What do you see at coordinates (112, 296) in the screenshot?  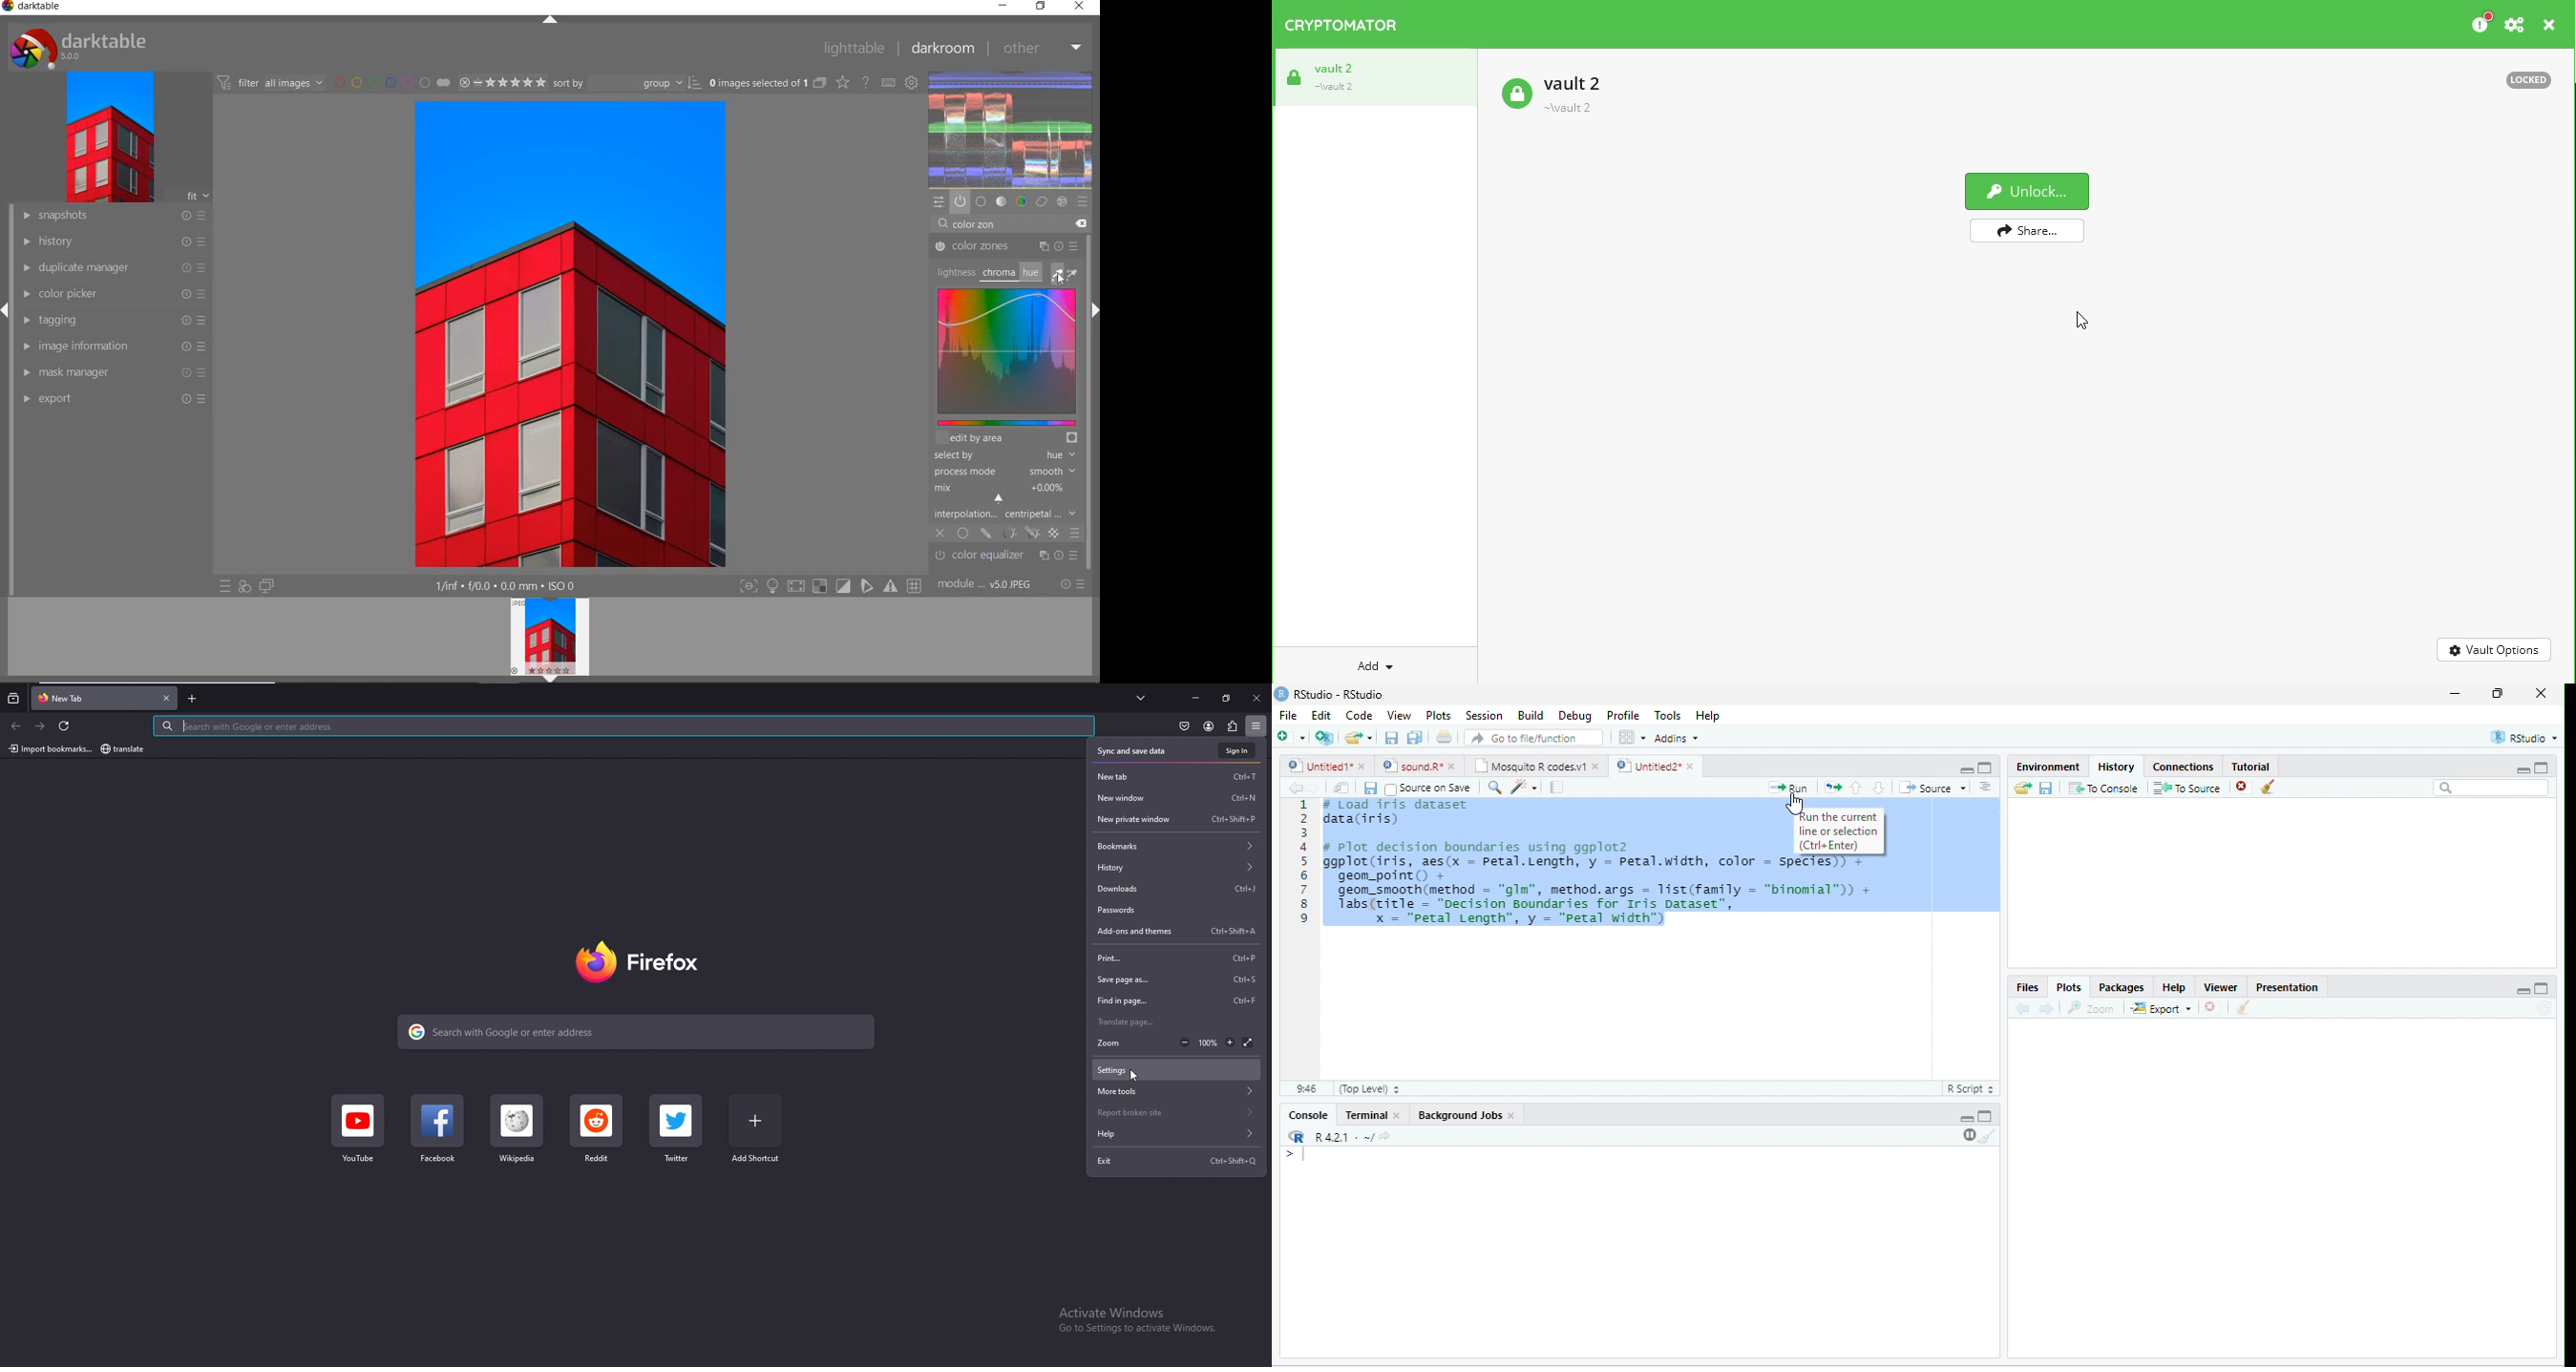 I see `color picker` at bounding box center [112, 296].